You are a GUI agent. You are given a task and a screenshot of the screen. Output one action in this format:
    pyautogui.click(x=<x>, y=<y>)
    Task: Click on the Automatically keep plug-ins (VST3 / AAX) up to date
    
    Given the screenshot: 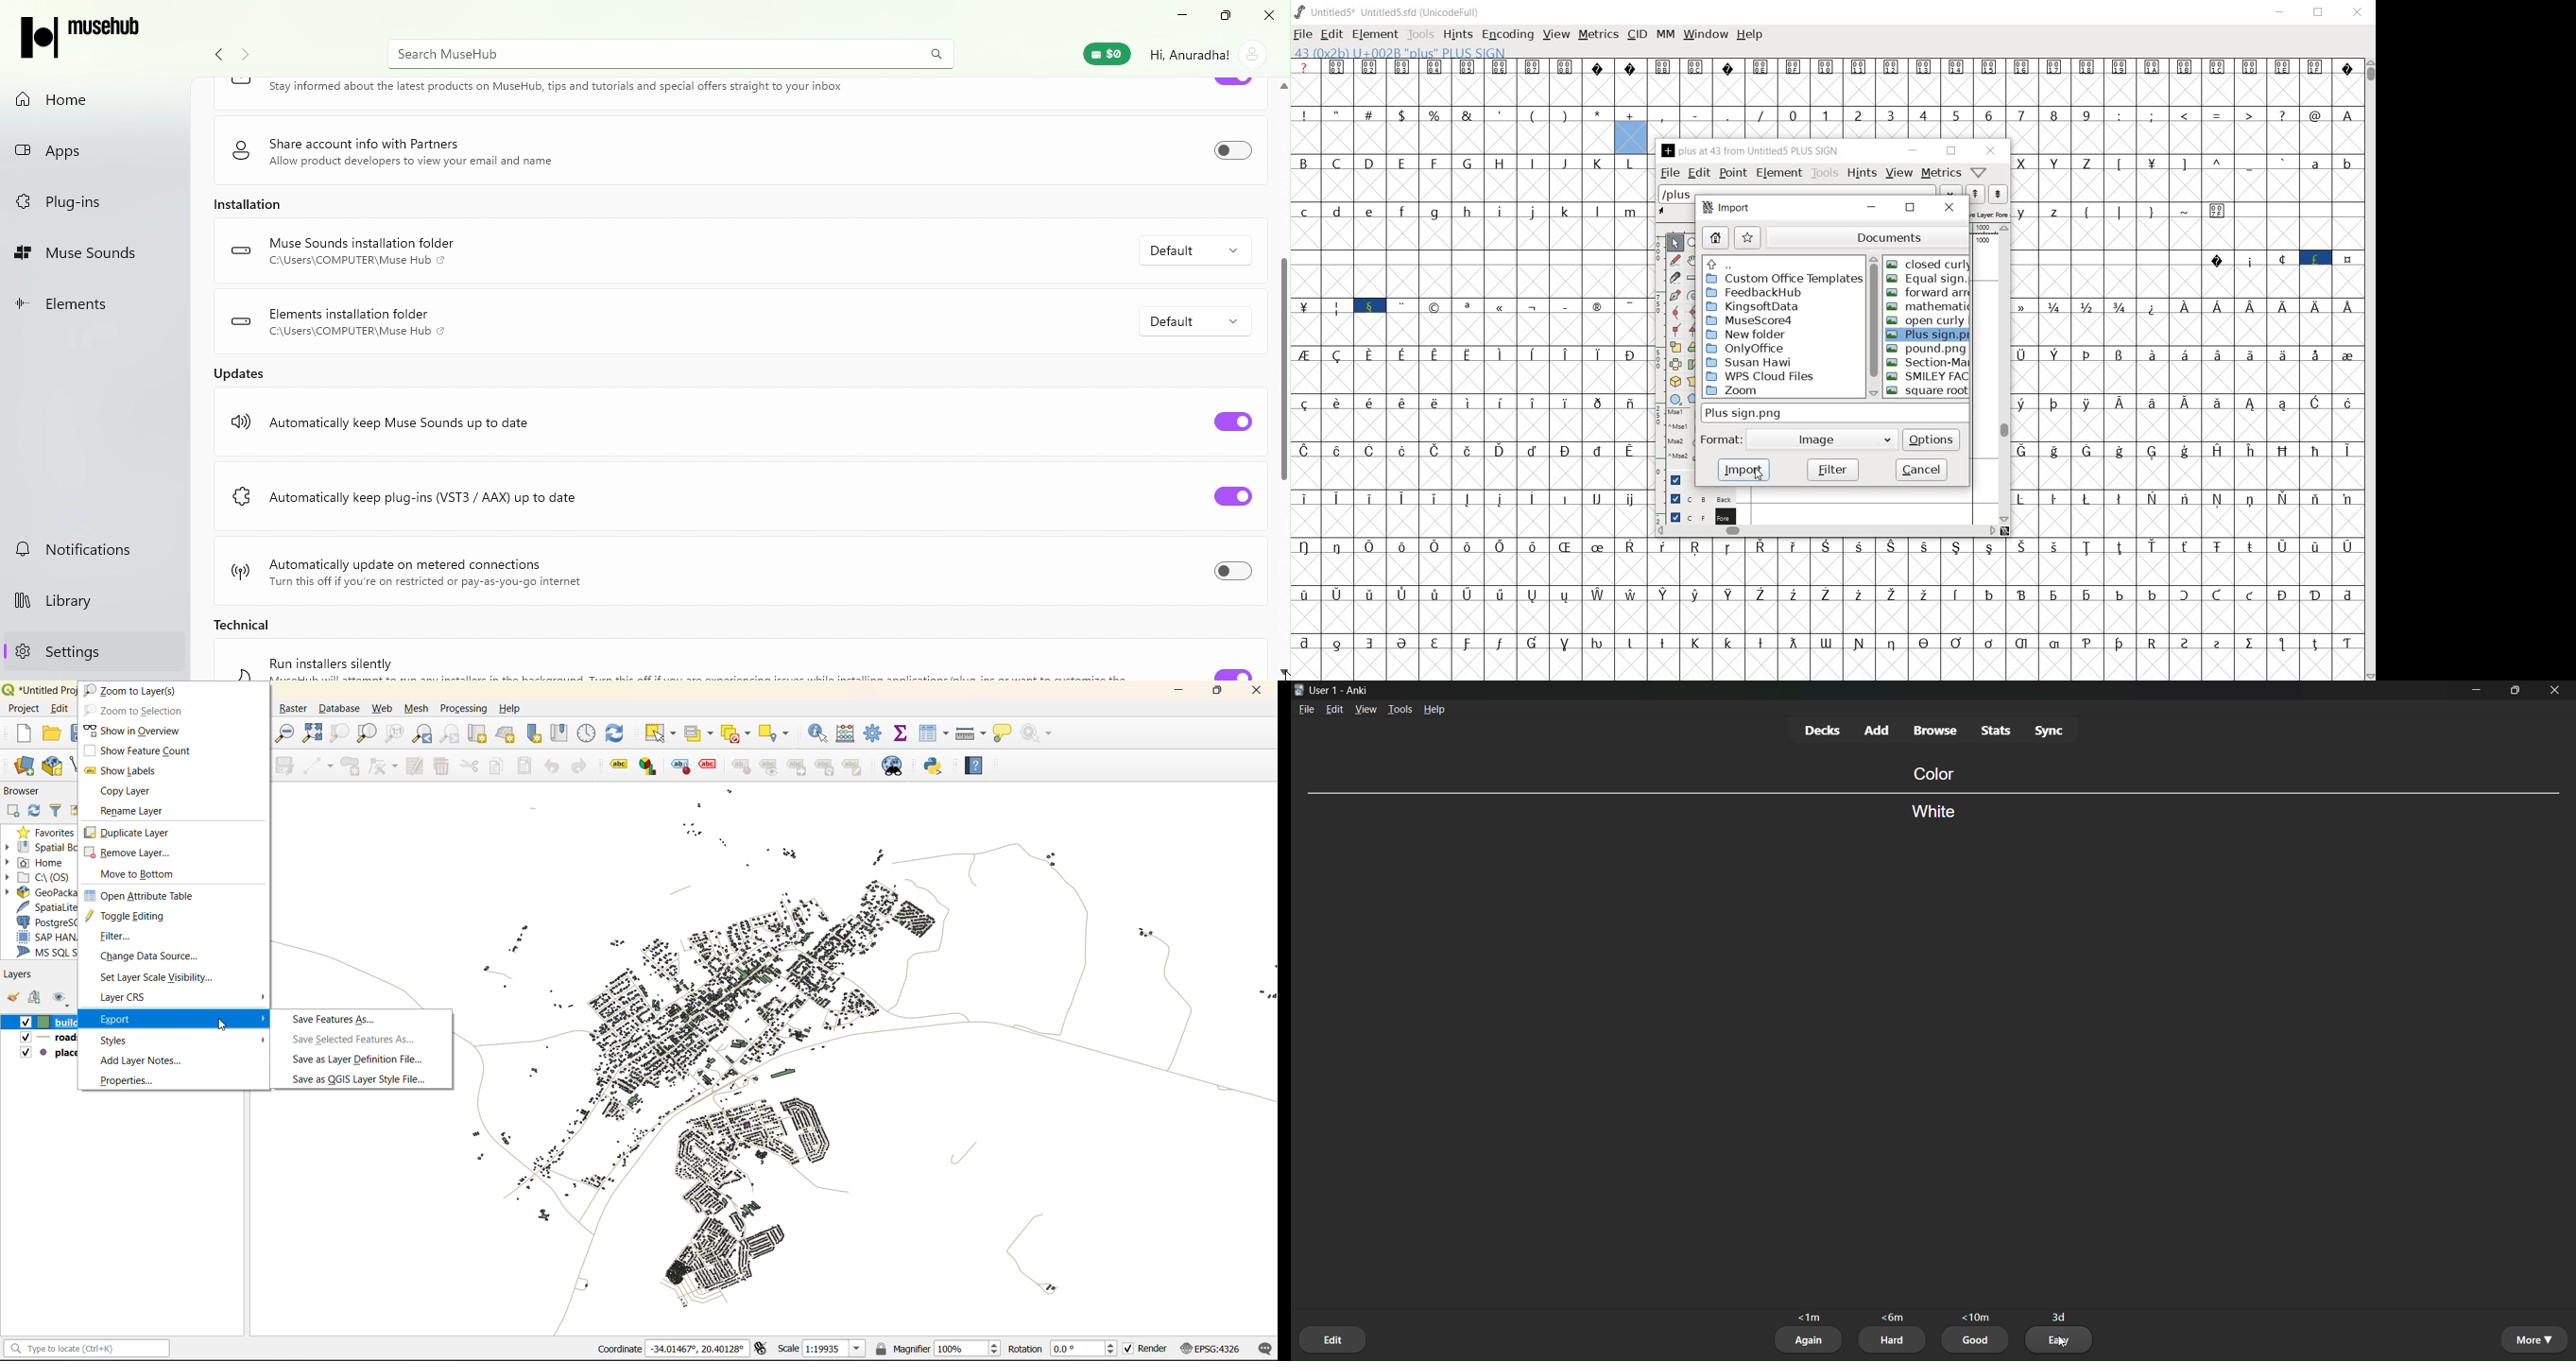 What is the action you would take?
    pyautogui.click(x=431, y=495)
    